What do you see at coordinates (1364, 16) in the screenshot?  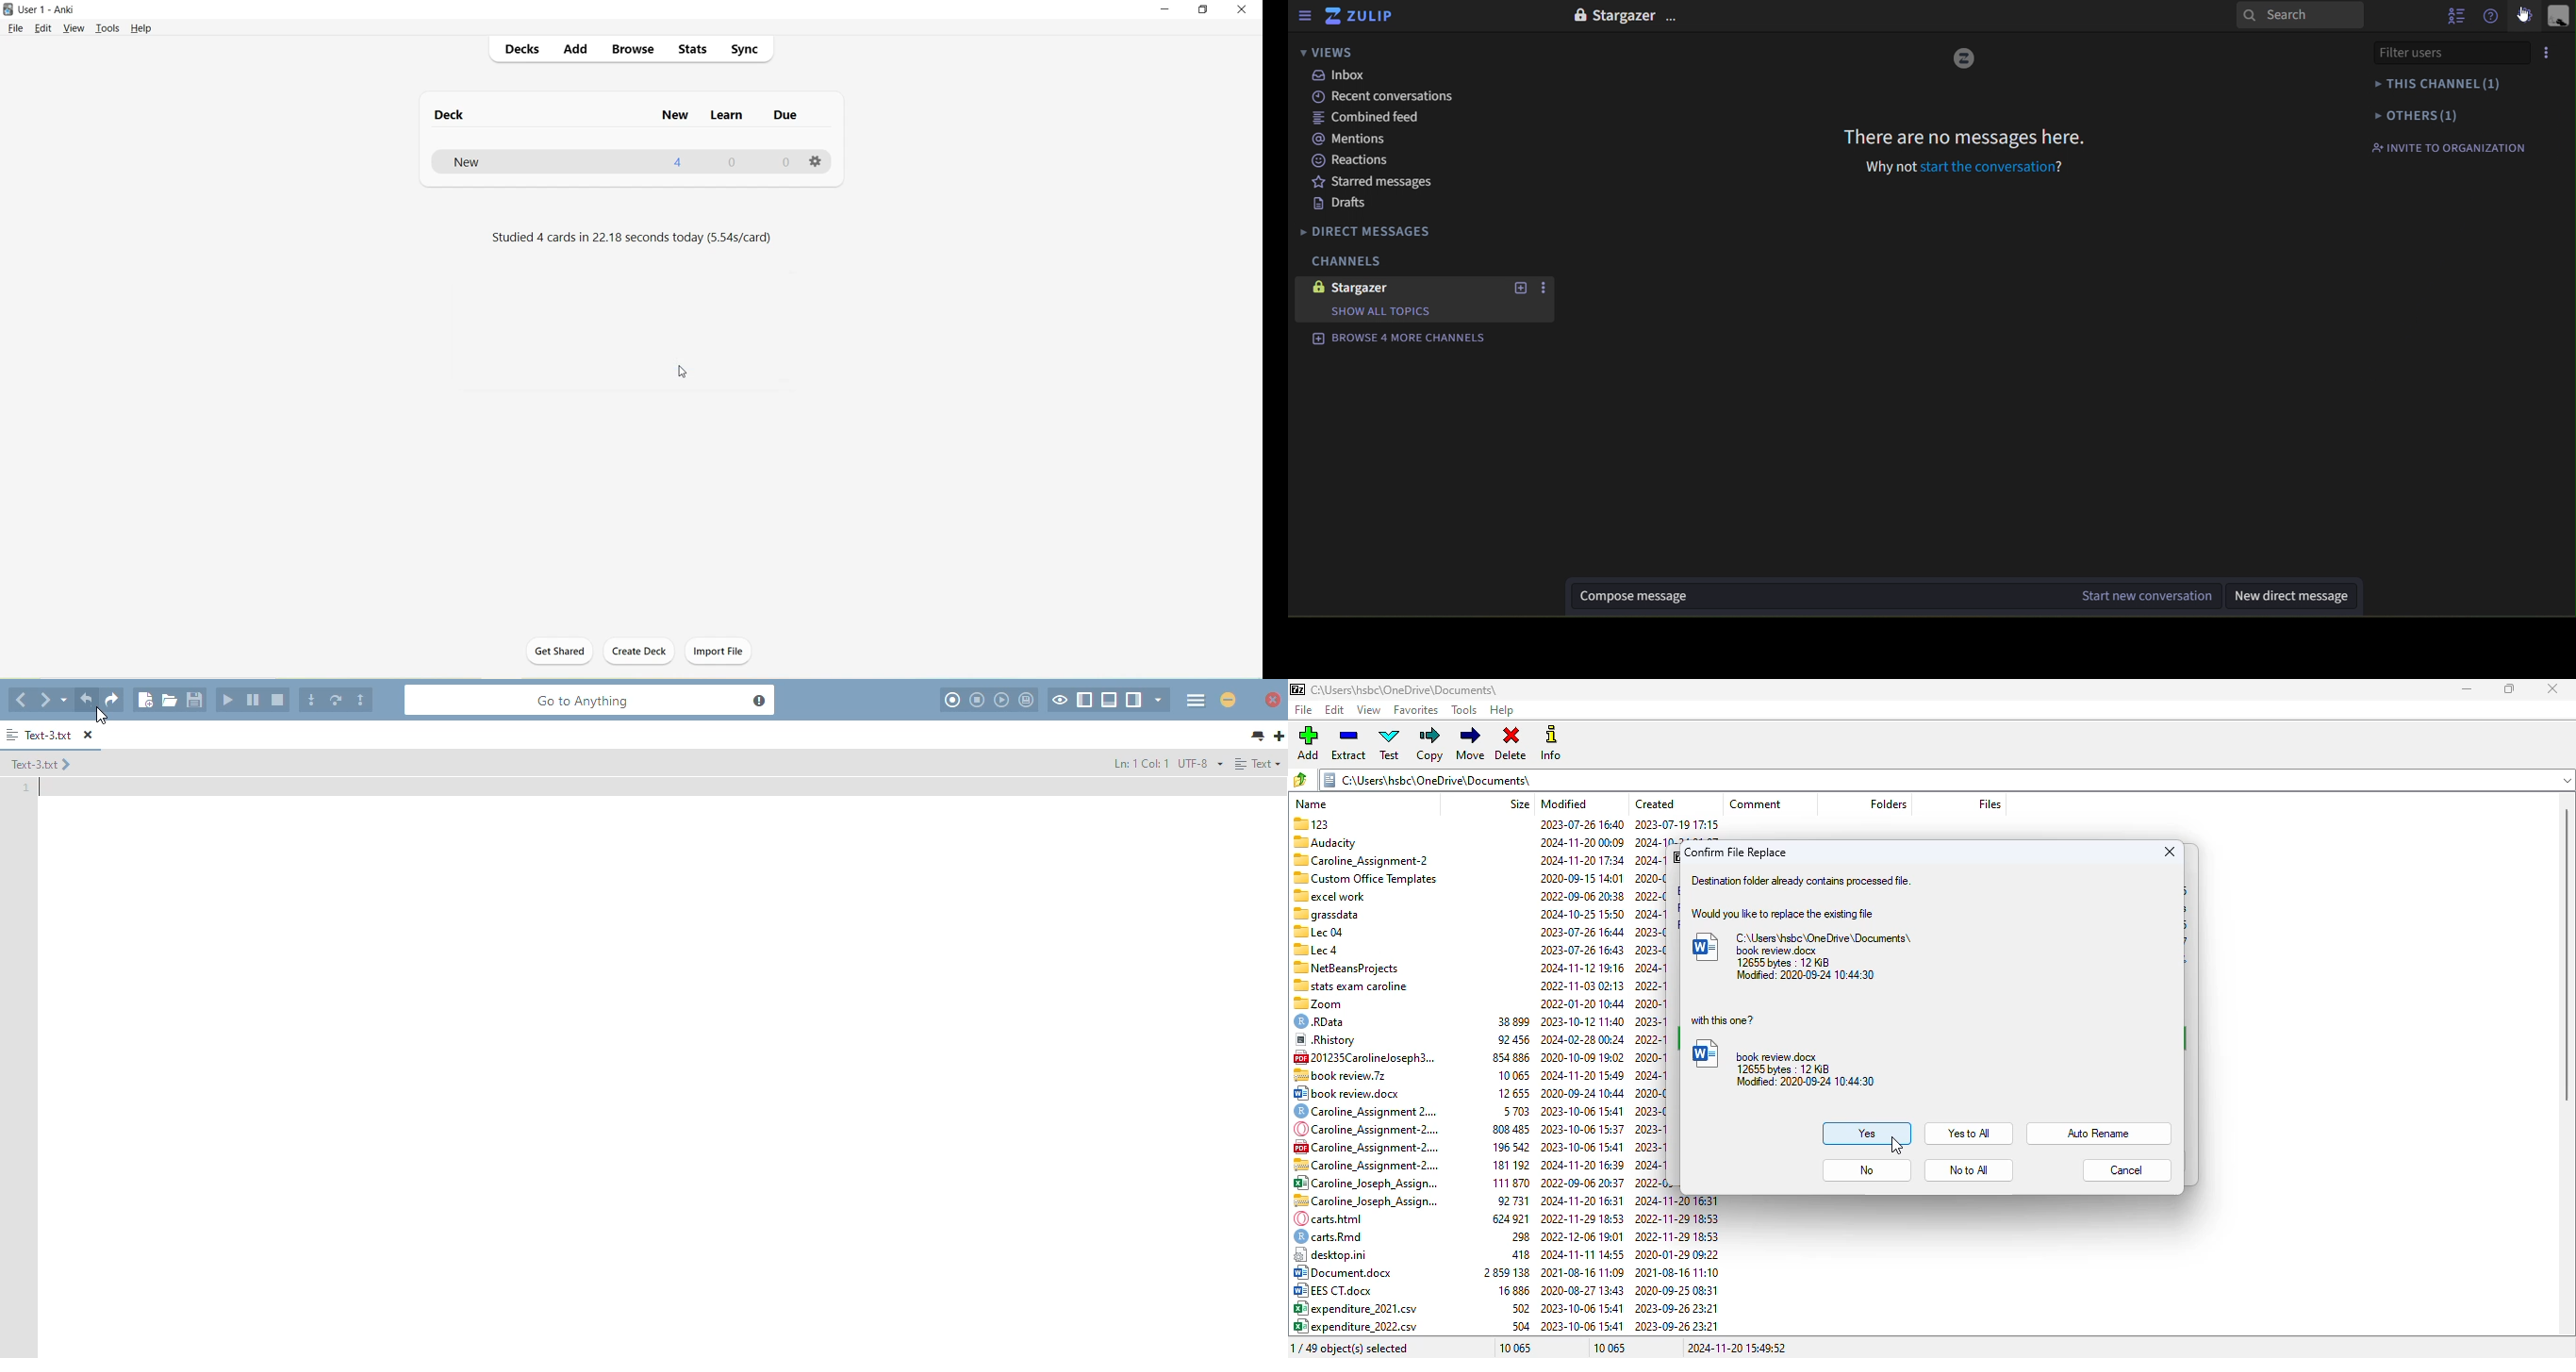 I see `zulip` at bounding box center [1364, 16].